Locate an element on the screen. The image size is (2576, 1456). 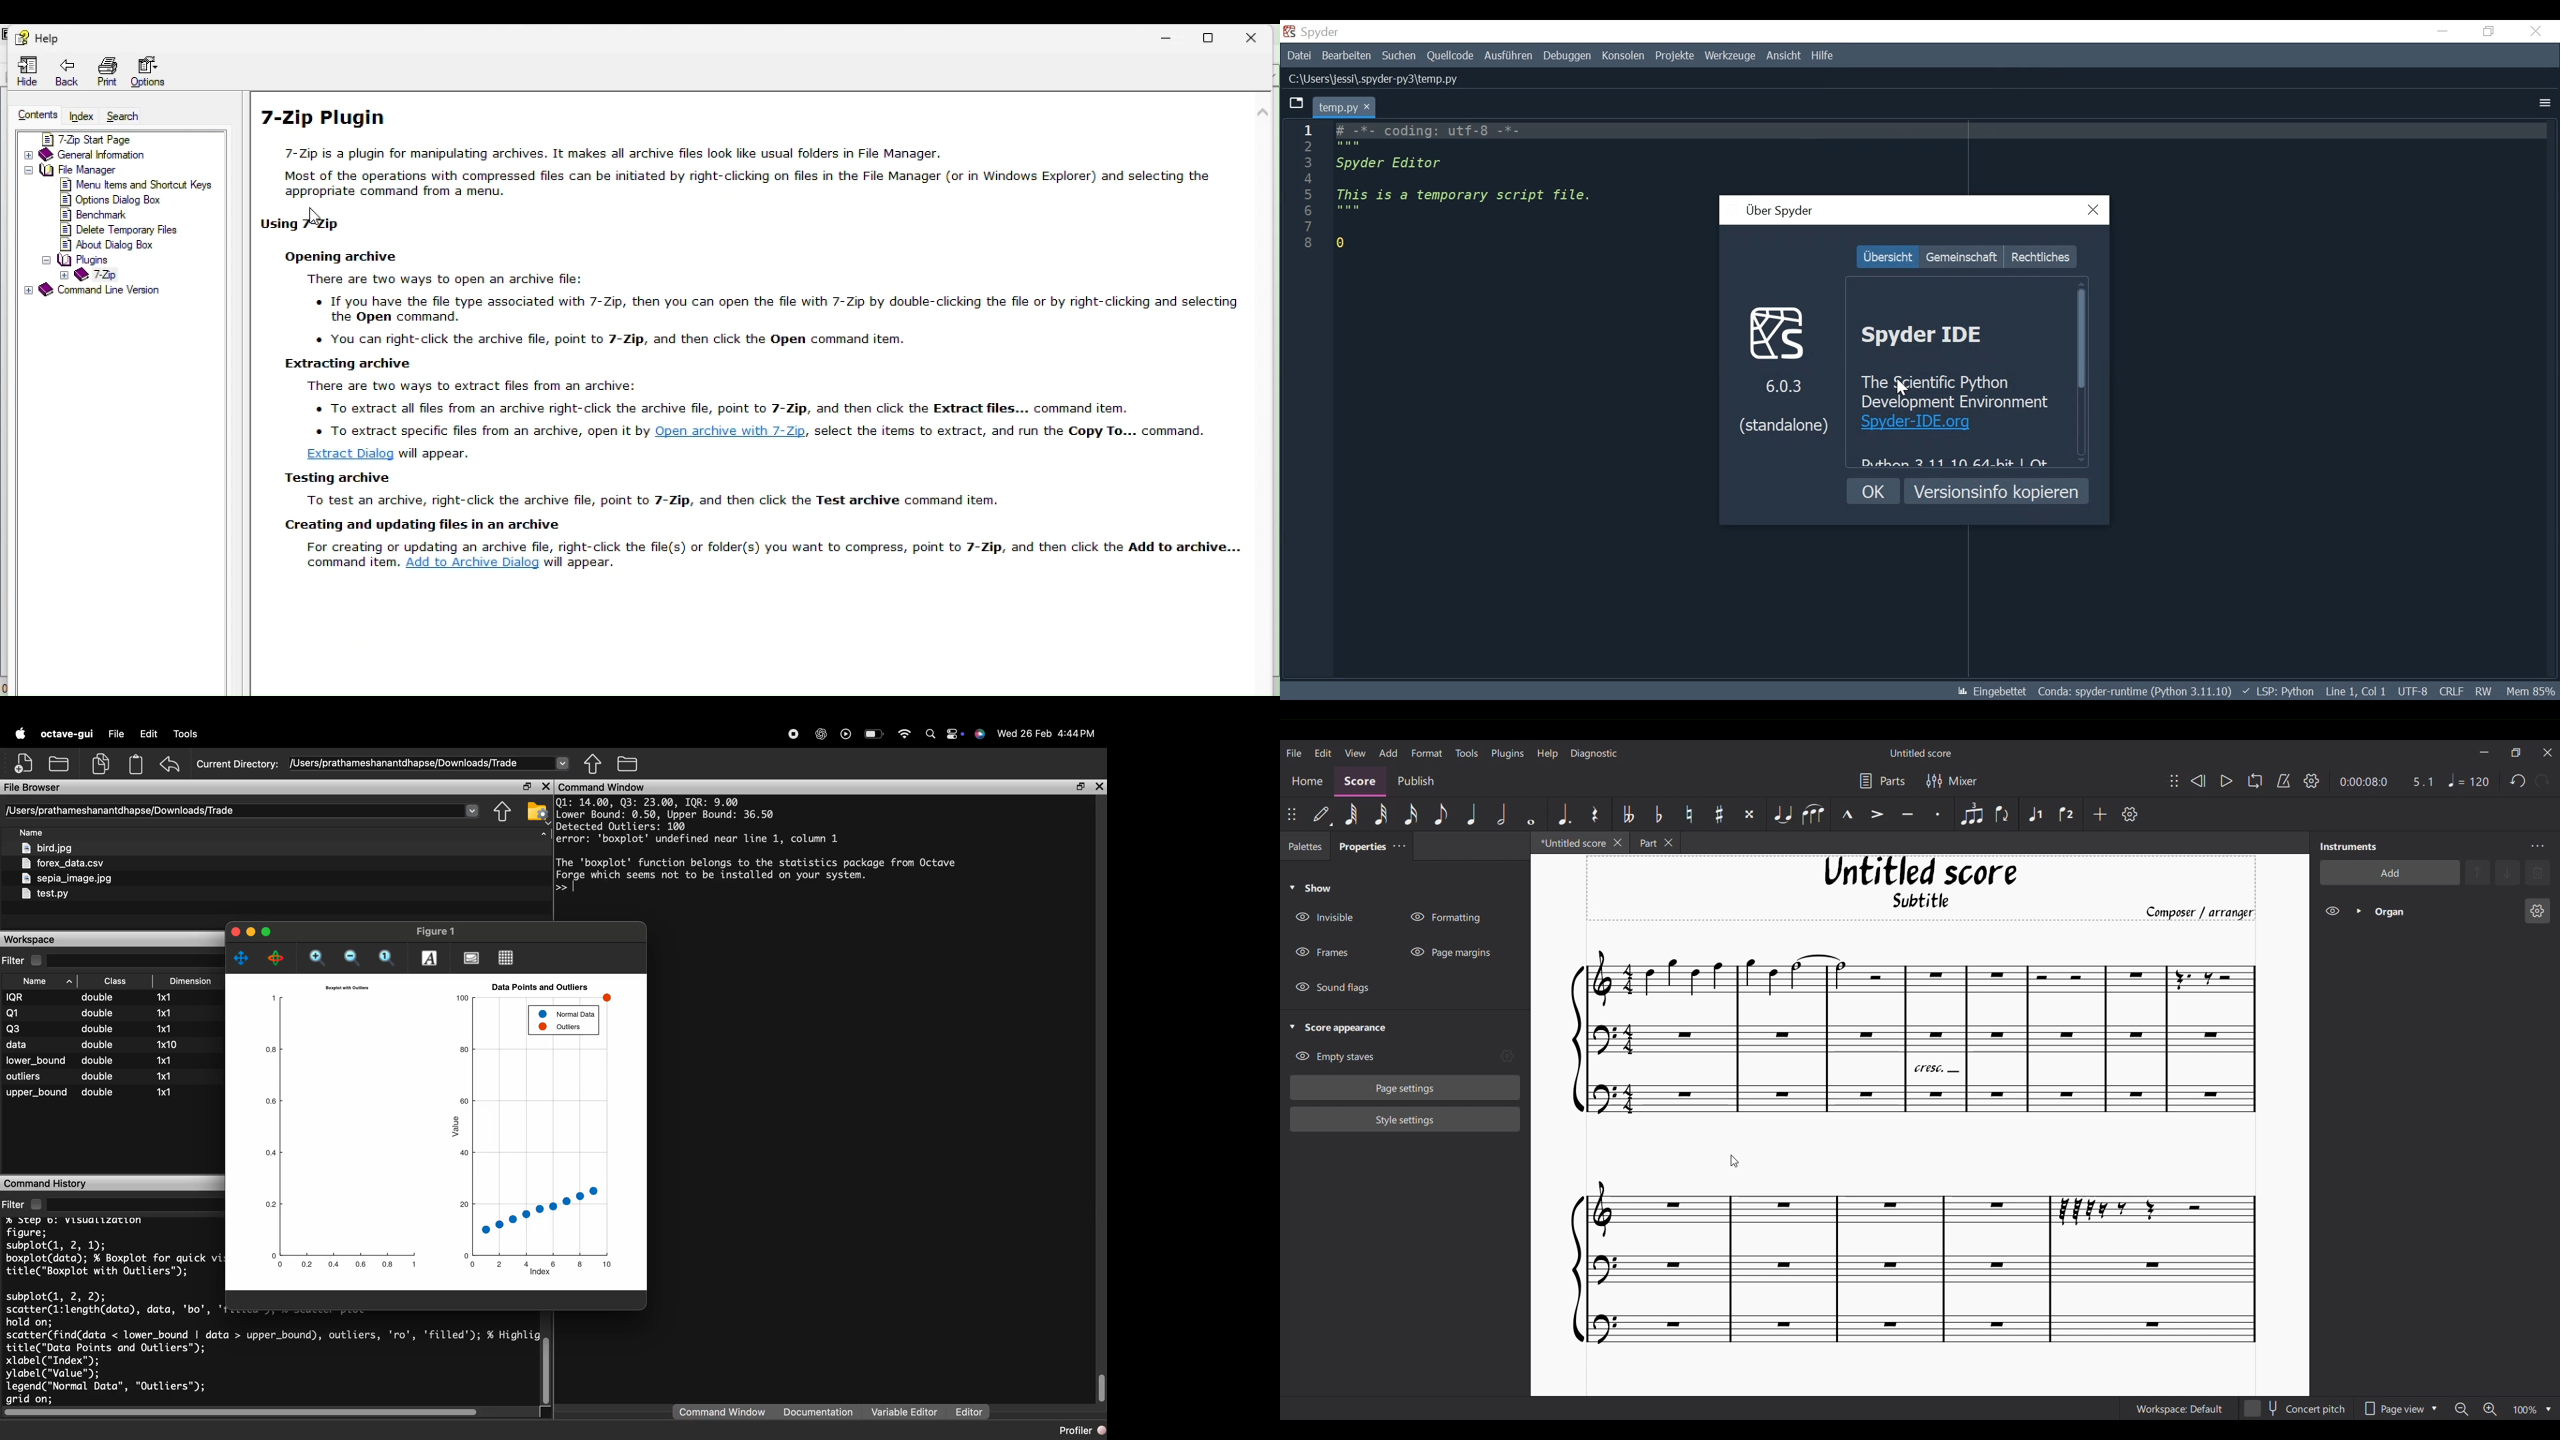
Voice 2 is located at coordinates (2068, 814).